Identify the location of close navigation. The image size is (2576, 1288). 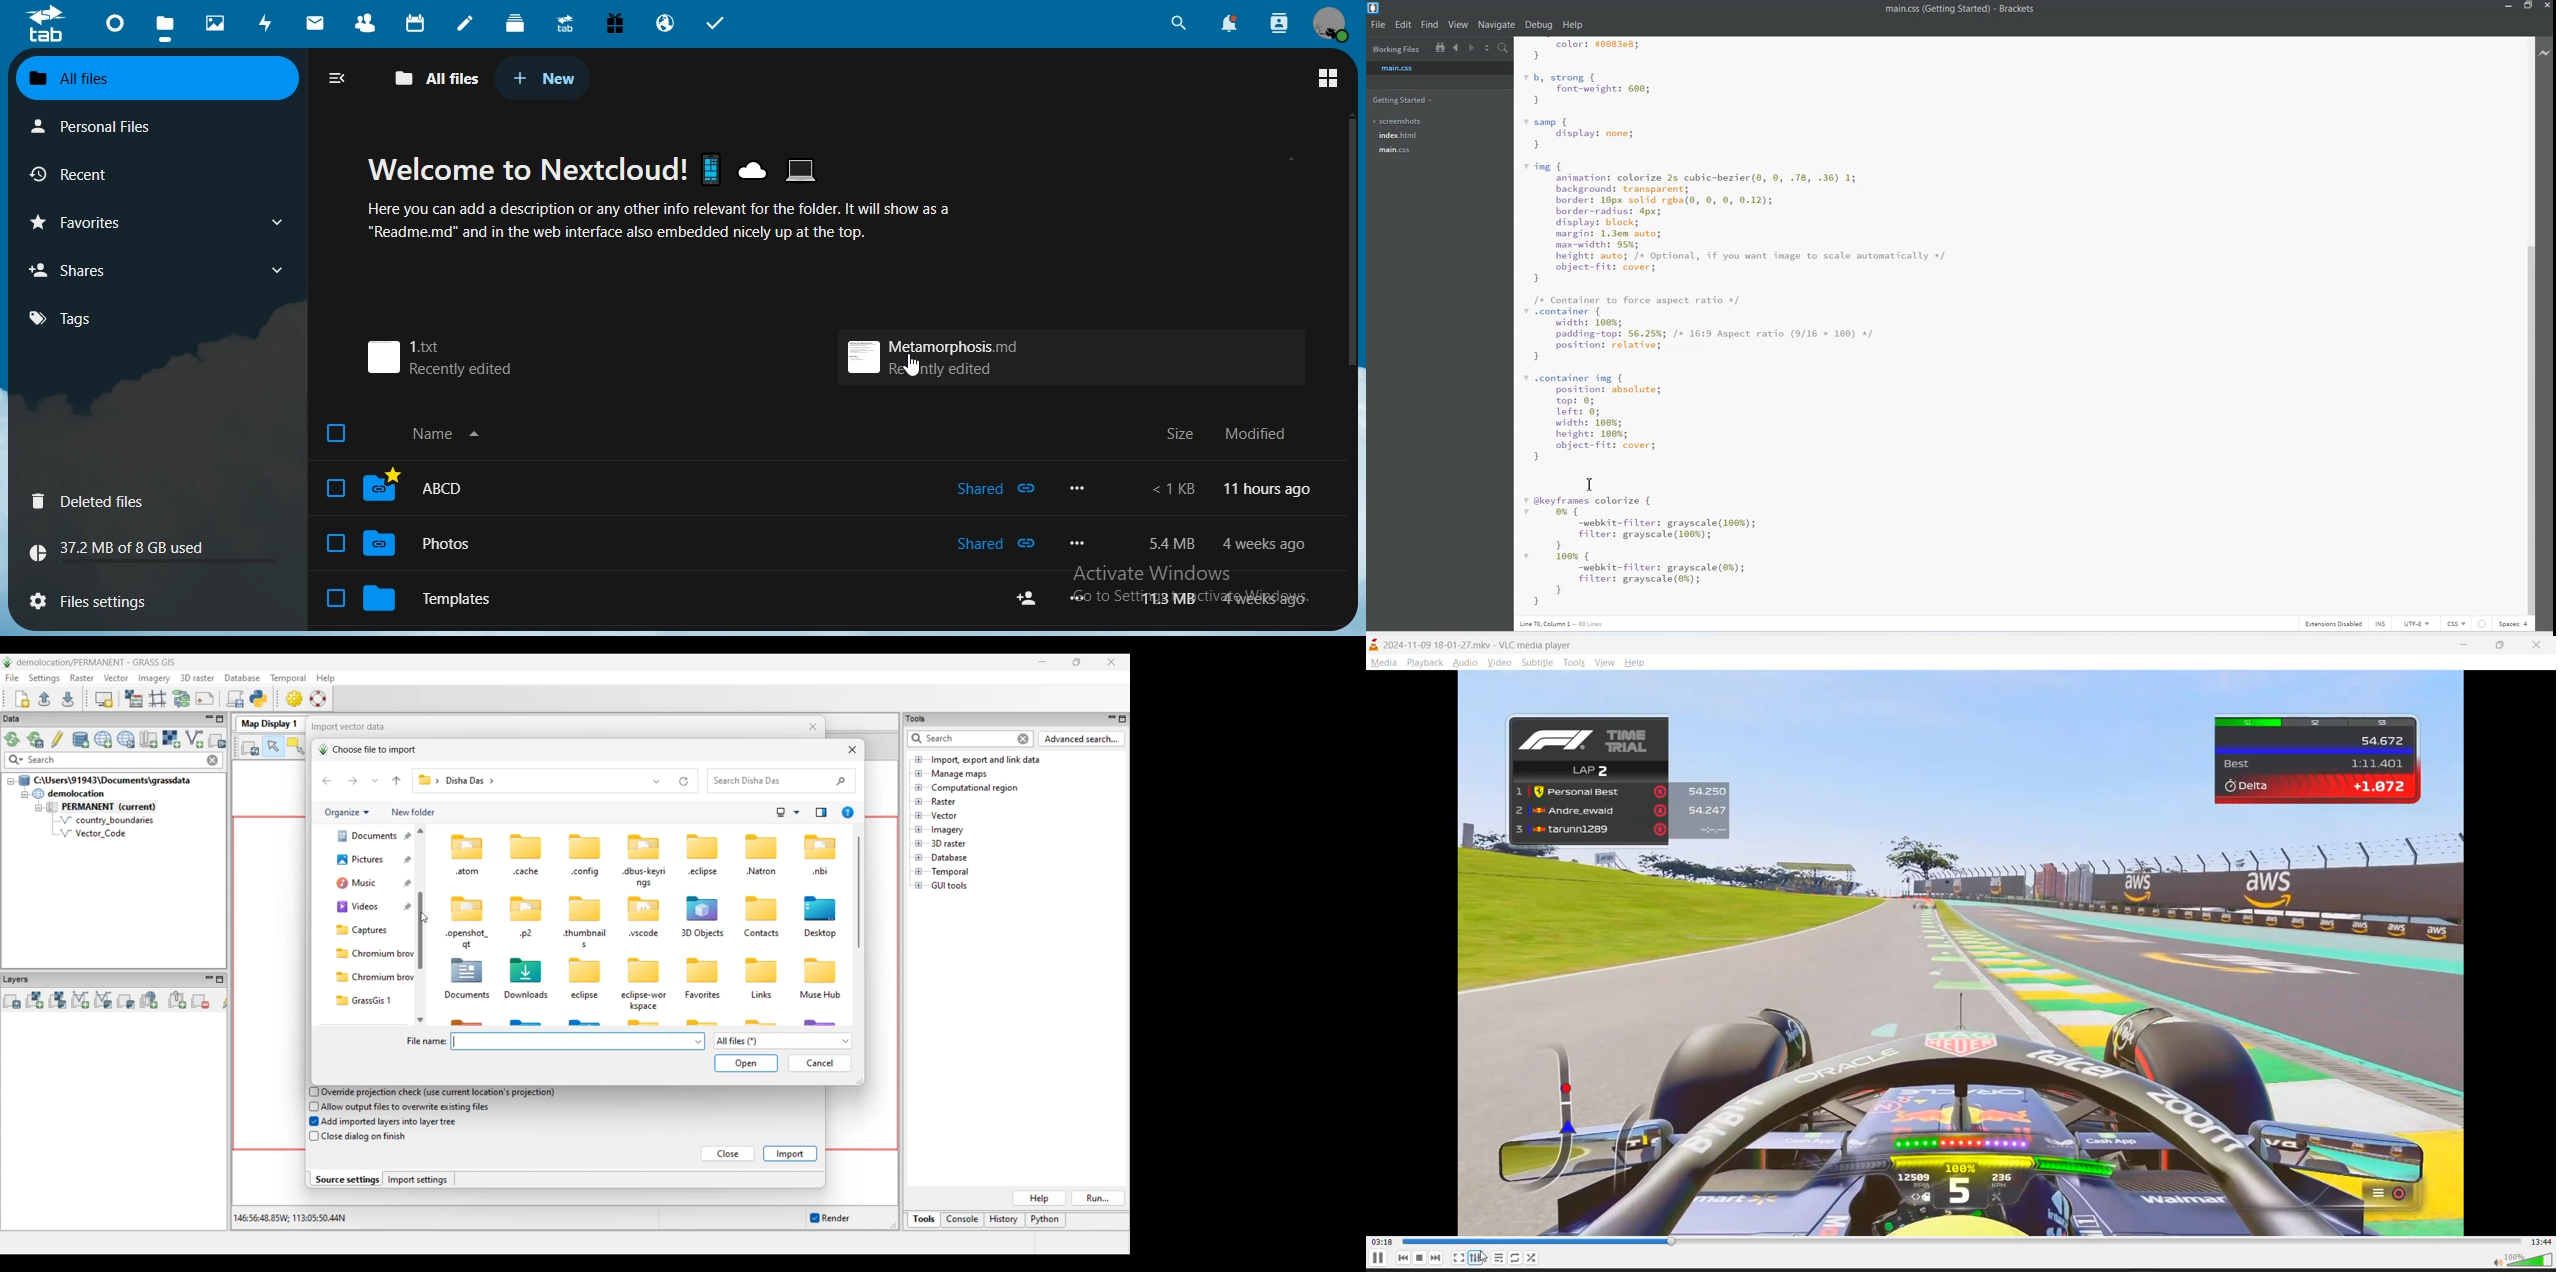
(339, 78).